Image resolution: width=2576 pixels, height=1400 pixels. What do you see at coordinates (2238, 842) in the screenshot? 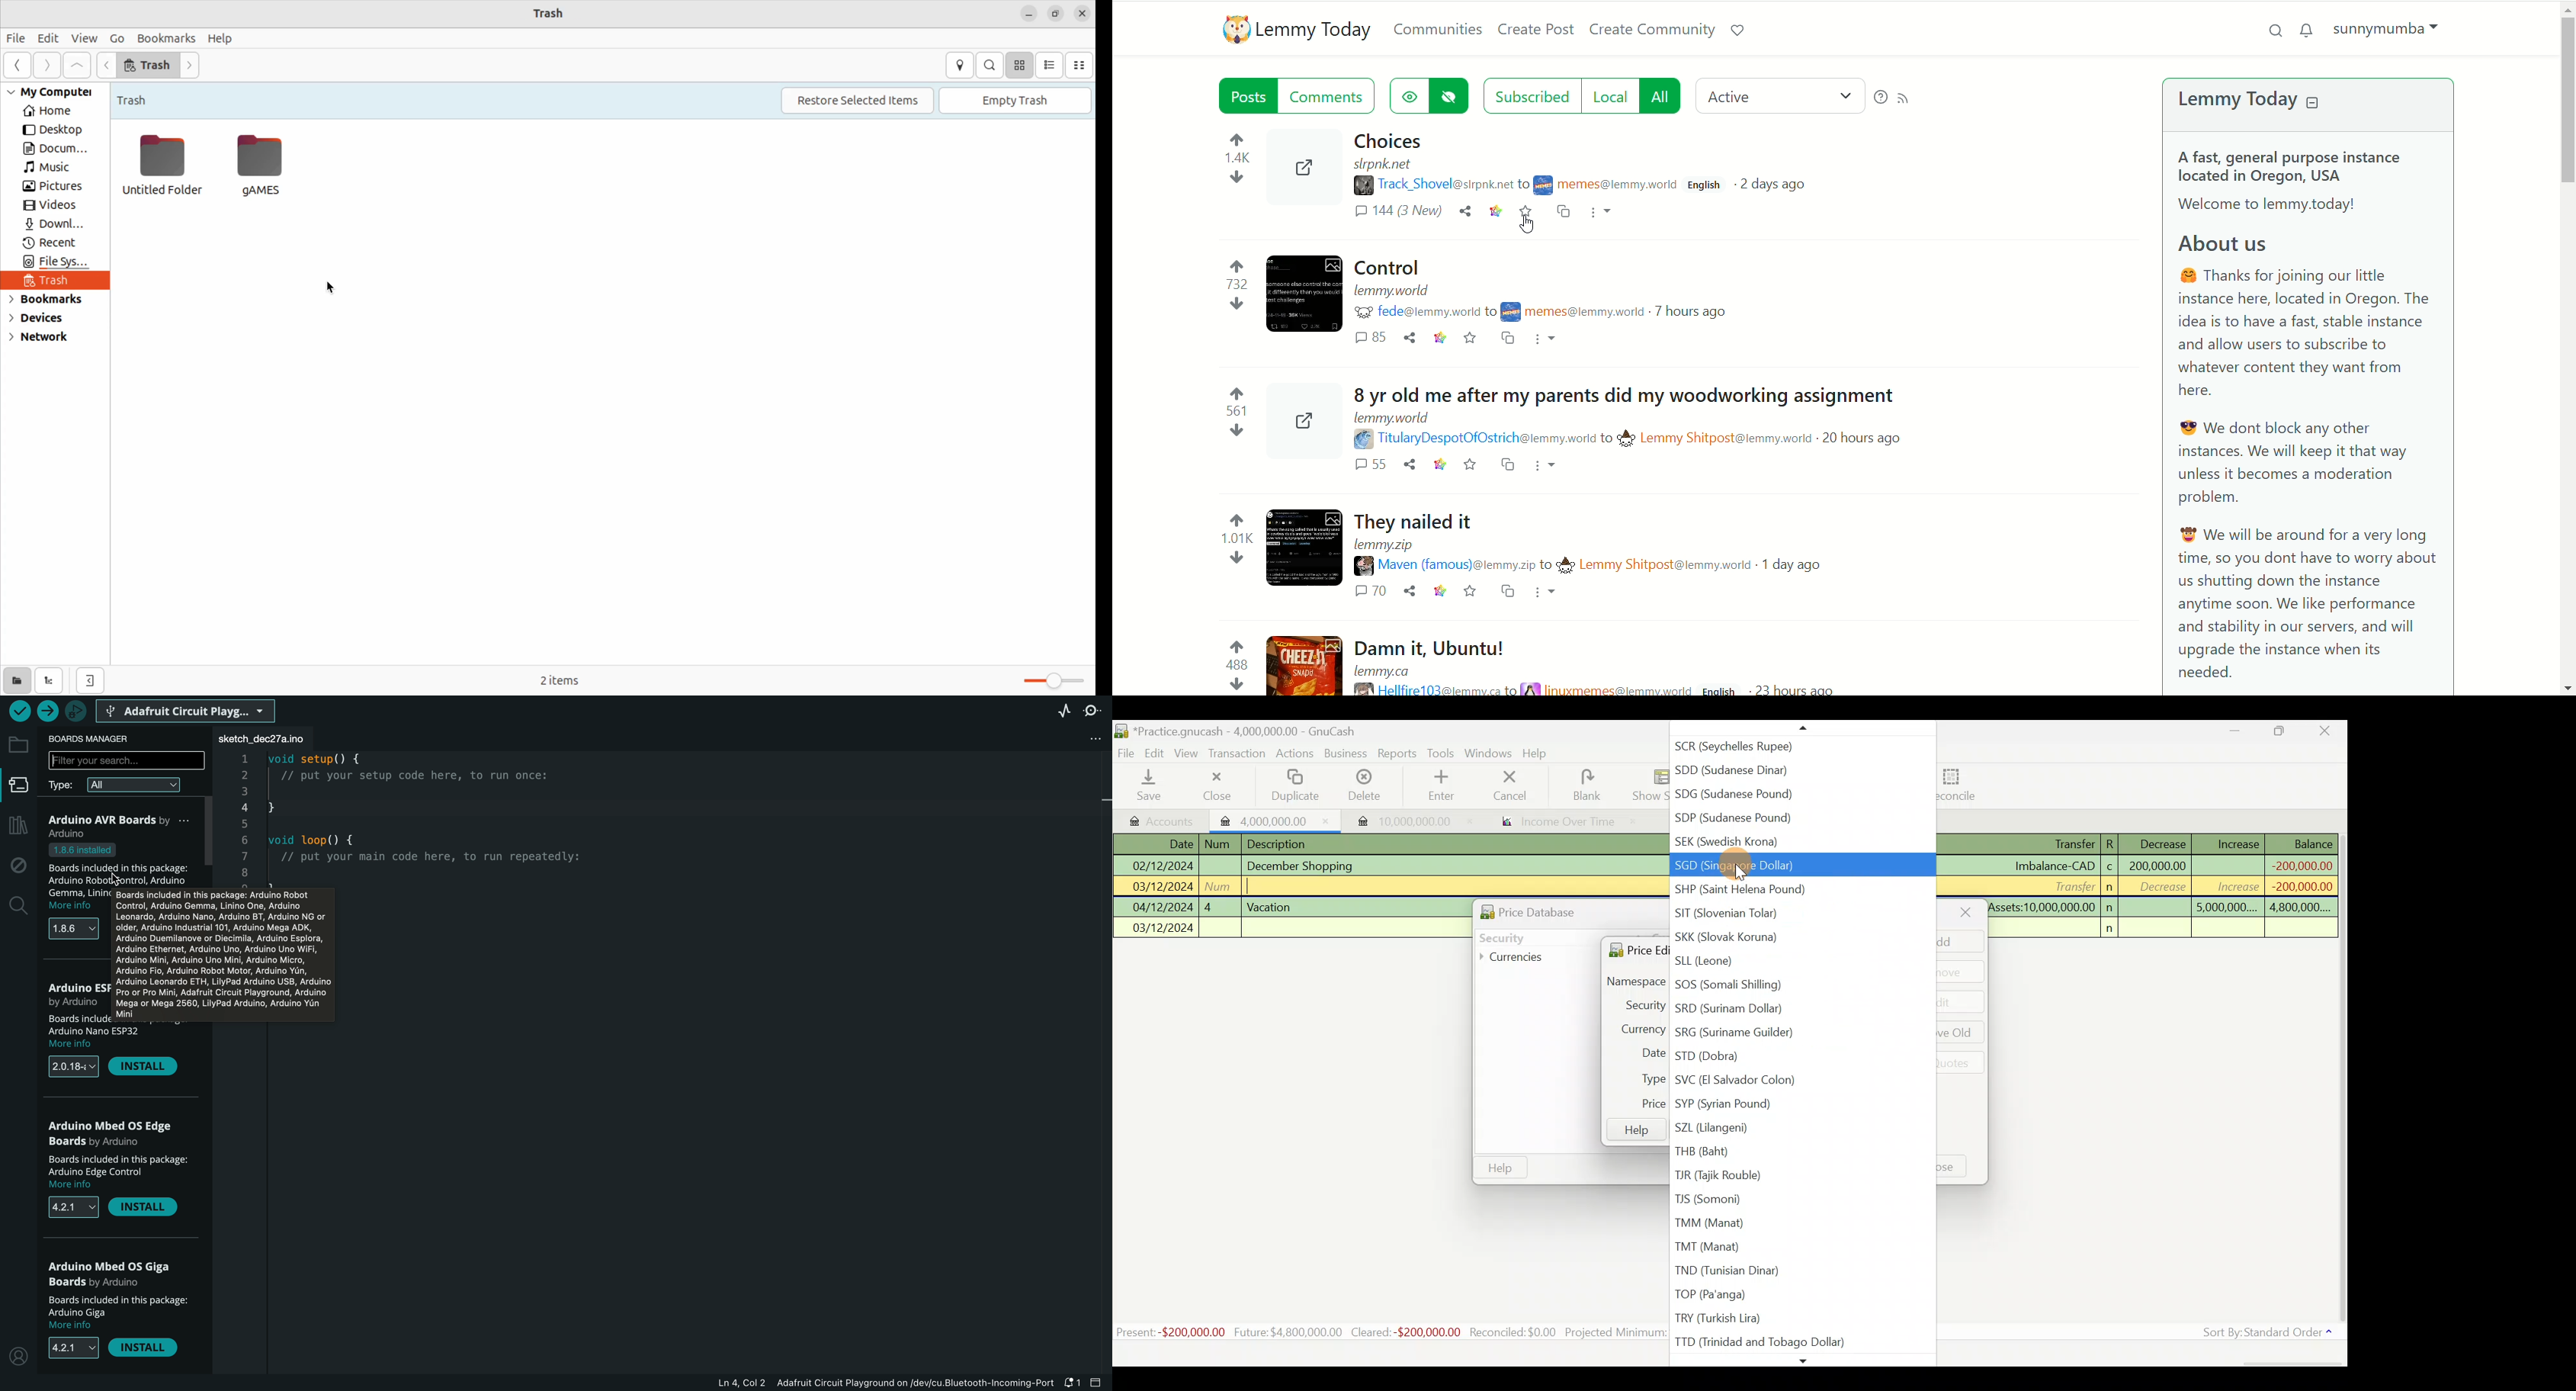
I see `Increase` at bounding box center [2238, 842].